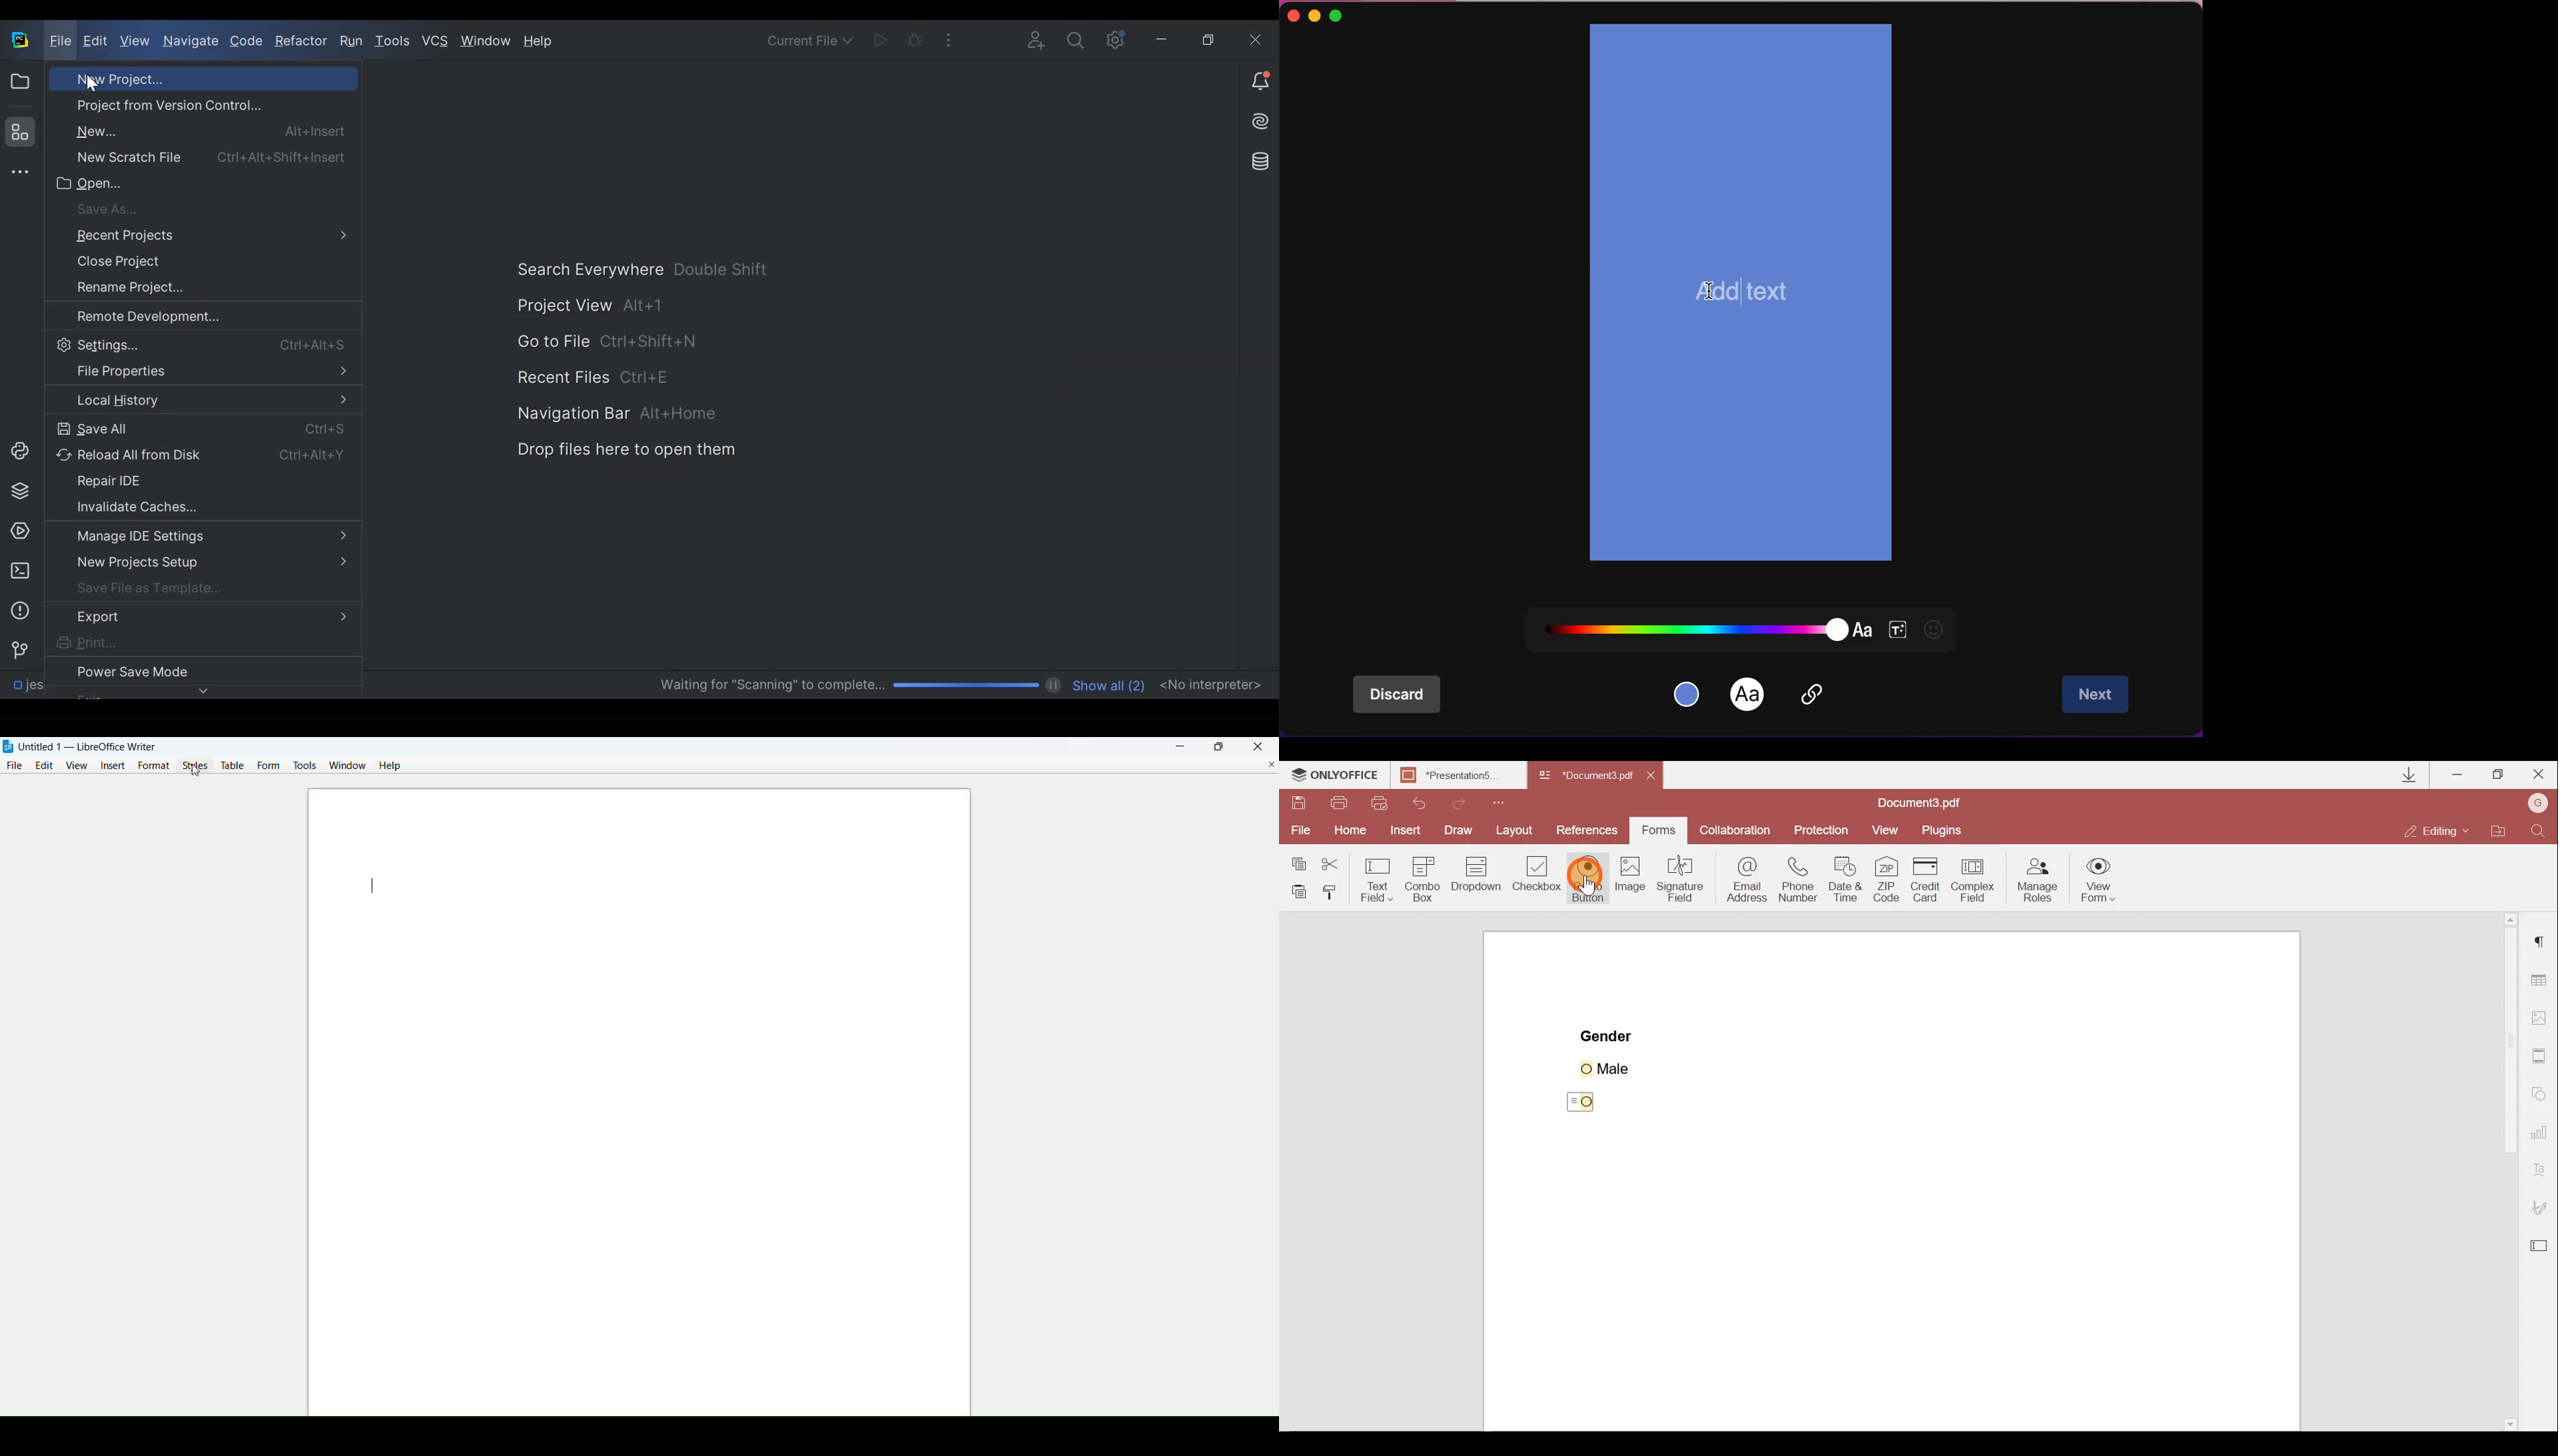 Image resolution: width=2576 pixels, height=1456 pixels. What do you see at coordinates (1404, 832) in the screenshot?
I see `Insert` at bounding box center [1404, 832].